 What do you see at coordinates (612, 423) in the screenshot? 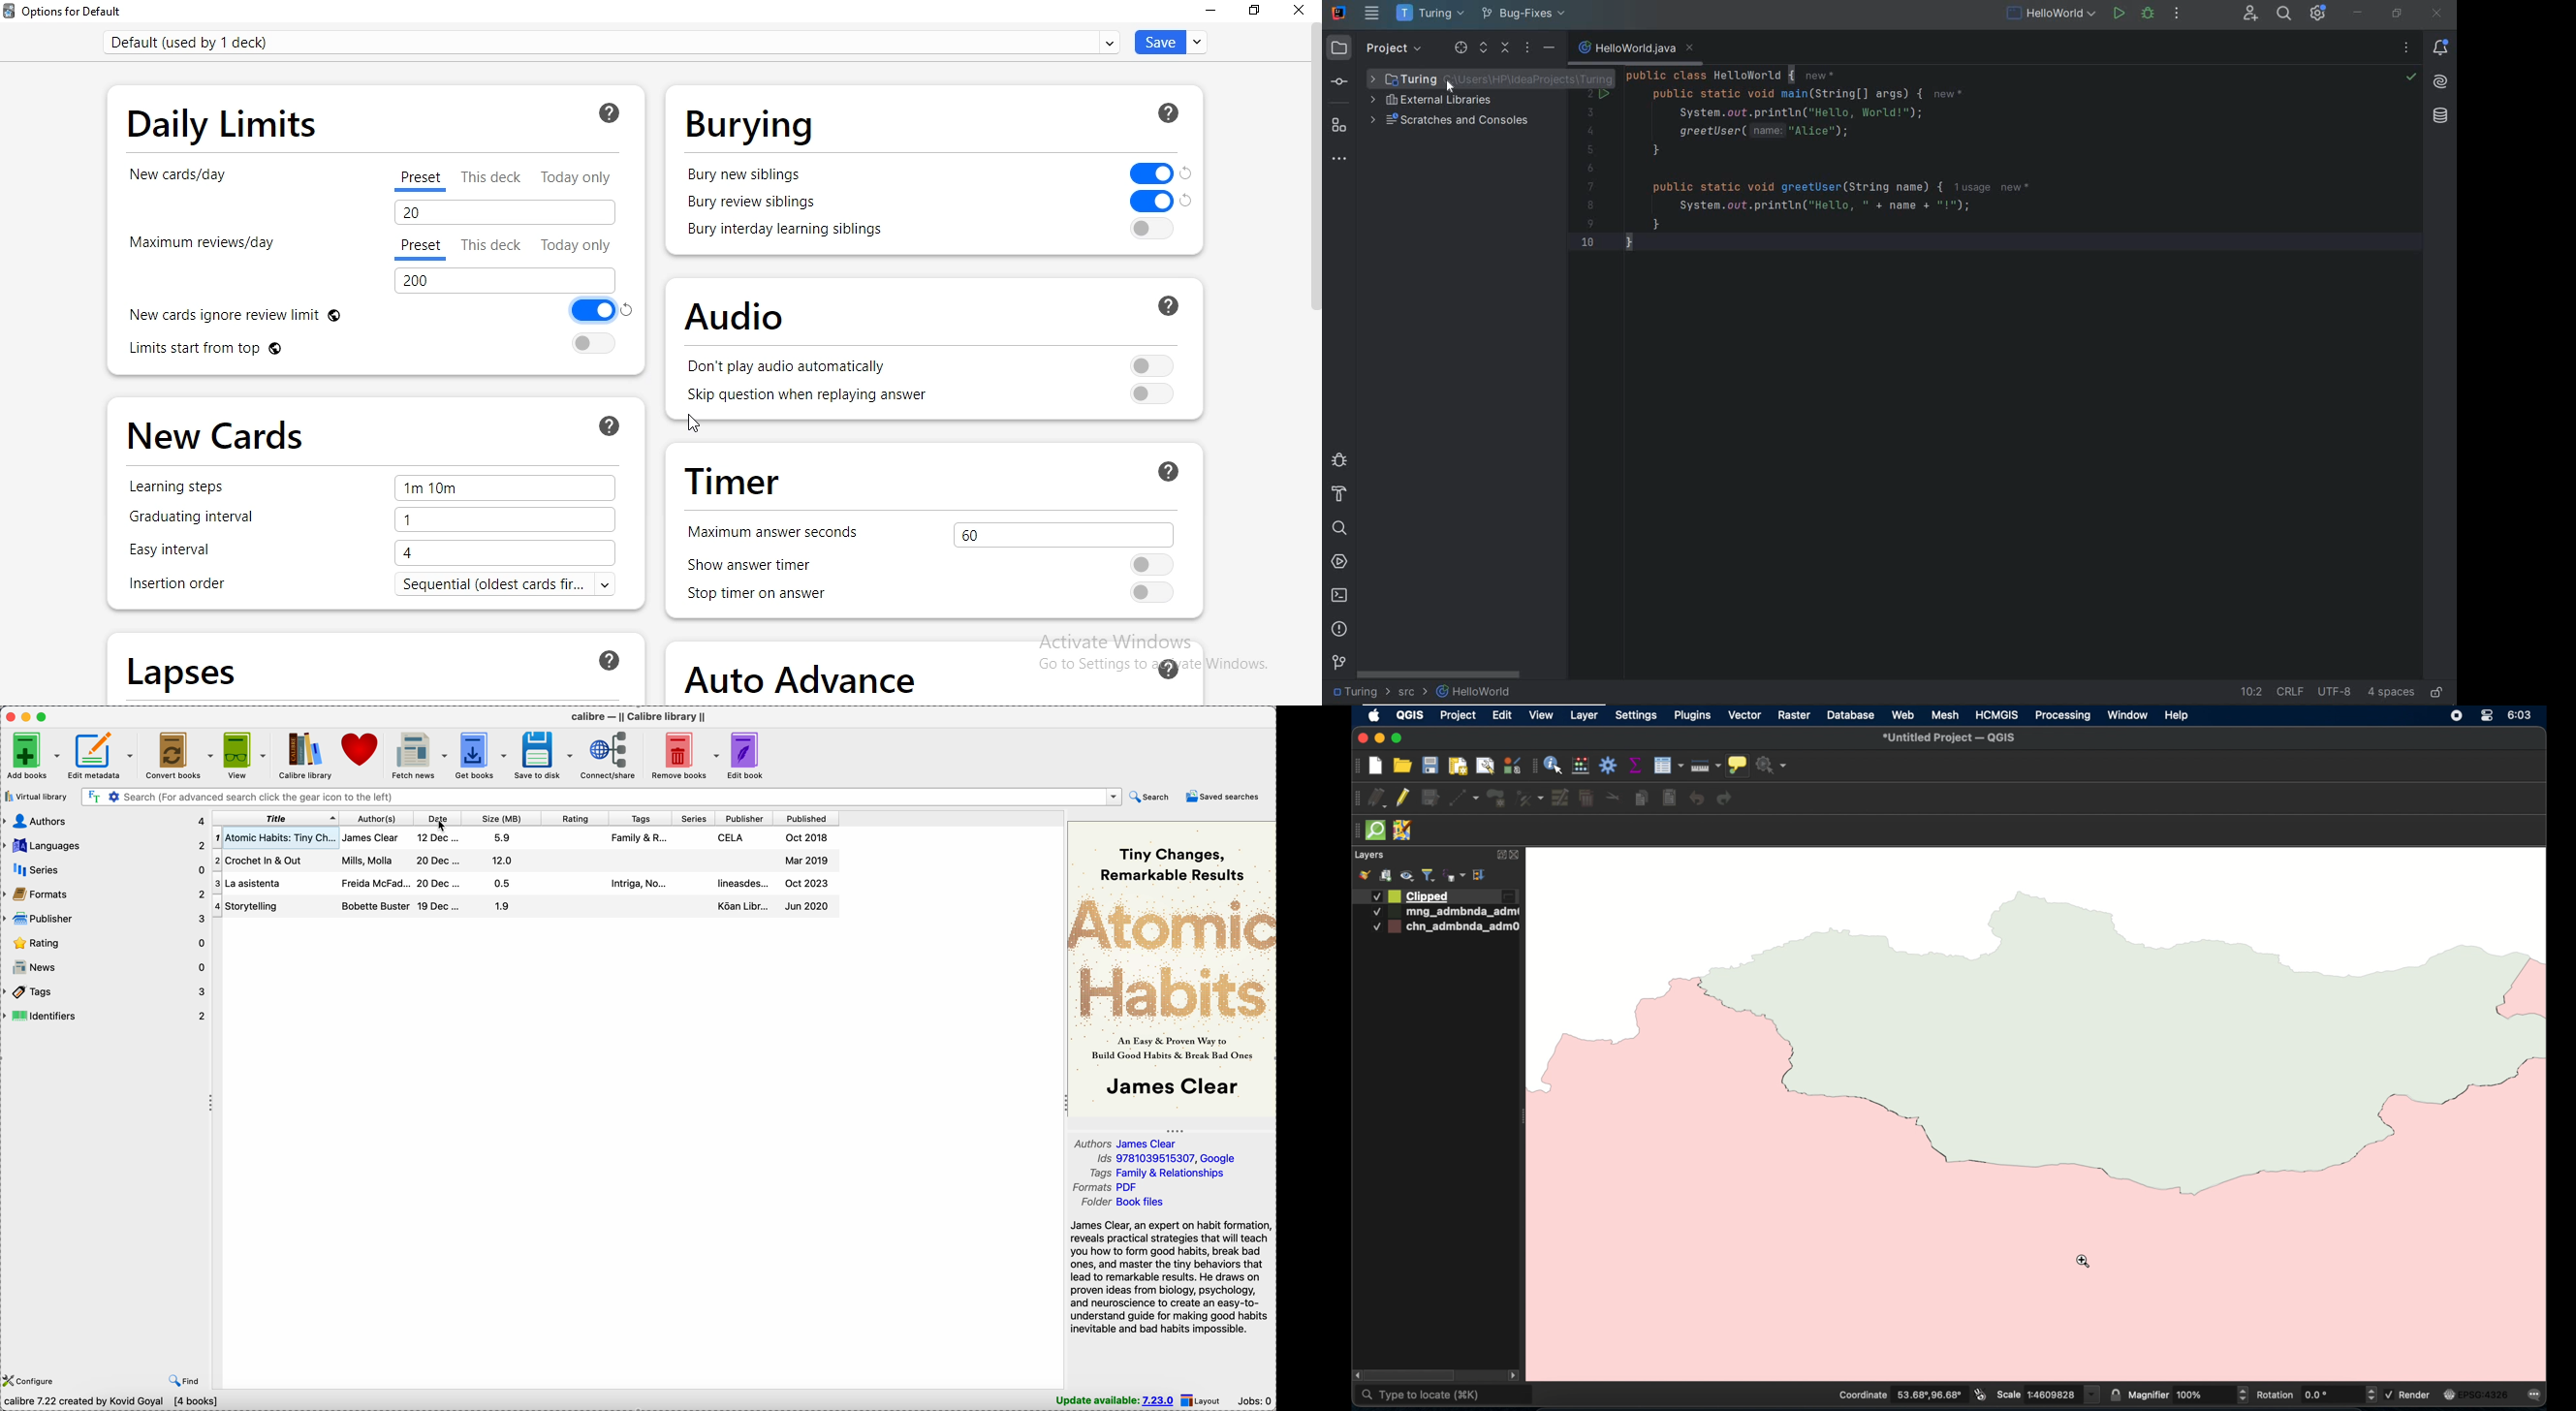
I see `ask` at bounding box center [612, 423].